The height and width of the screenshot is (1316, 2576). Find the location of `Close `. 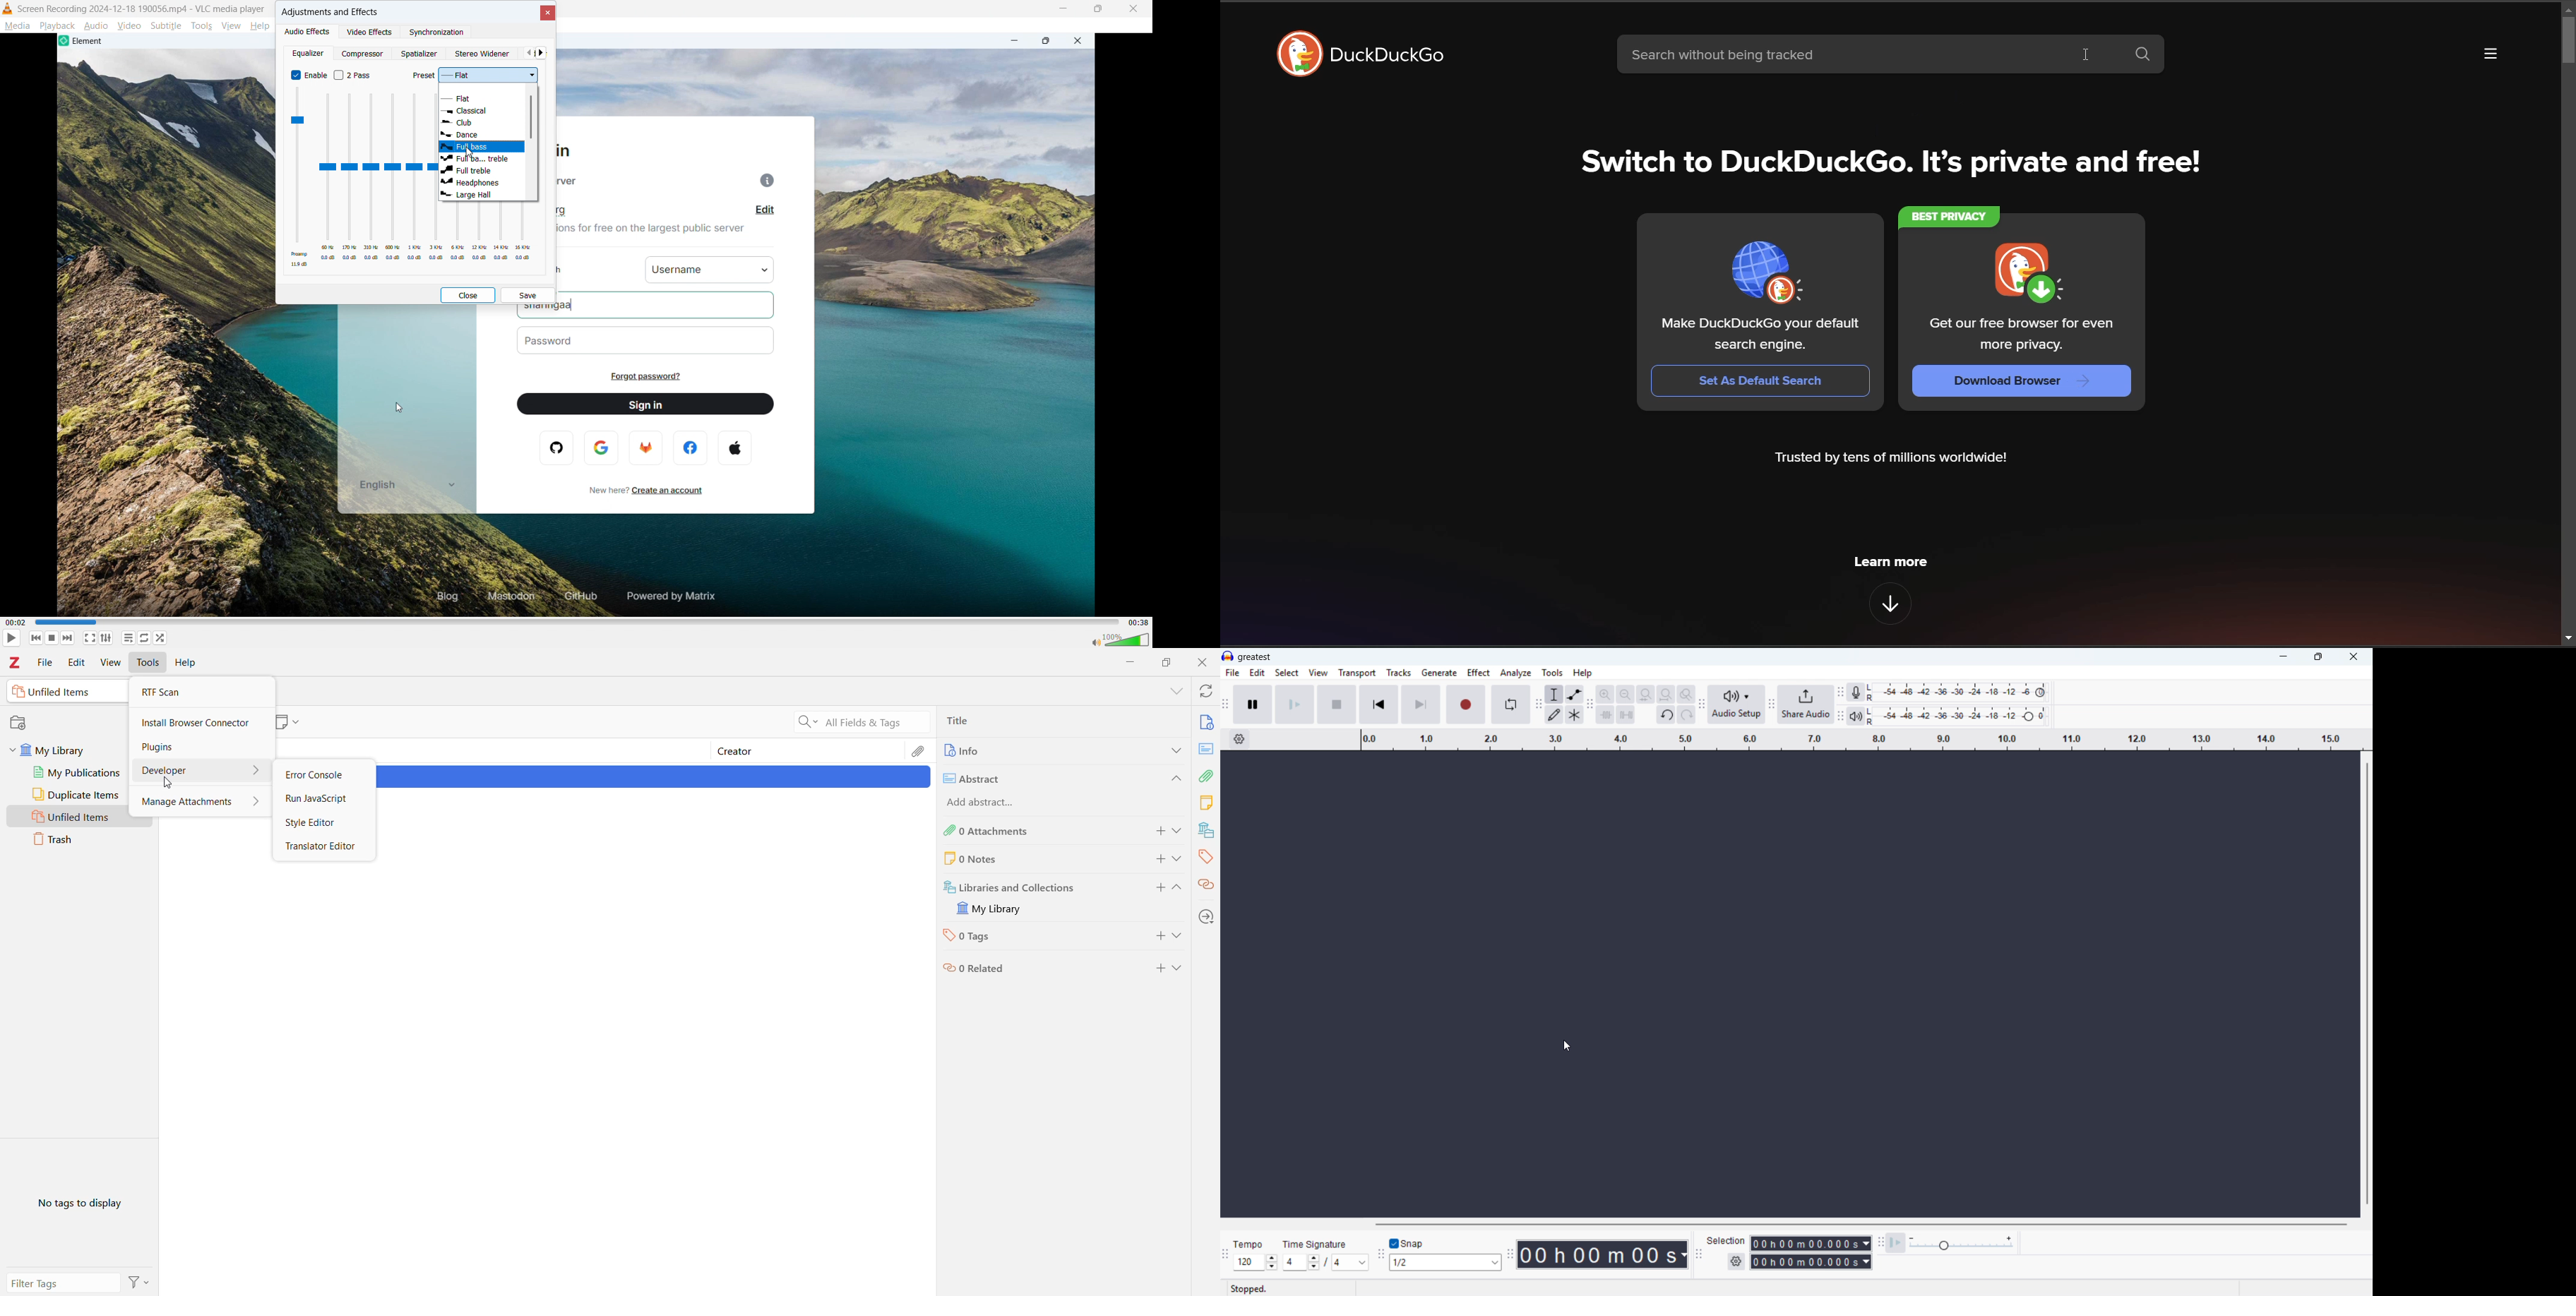

Close  is located at coordinates (2353, 656).